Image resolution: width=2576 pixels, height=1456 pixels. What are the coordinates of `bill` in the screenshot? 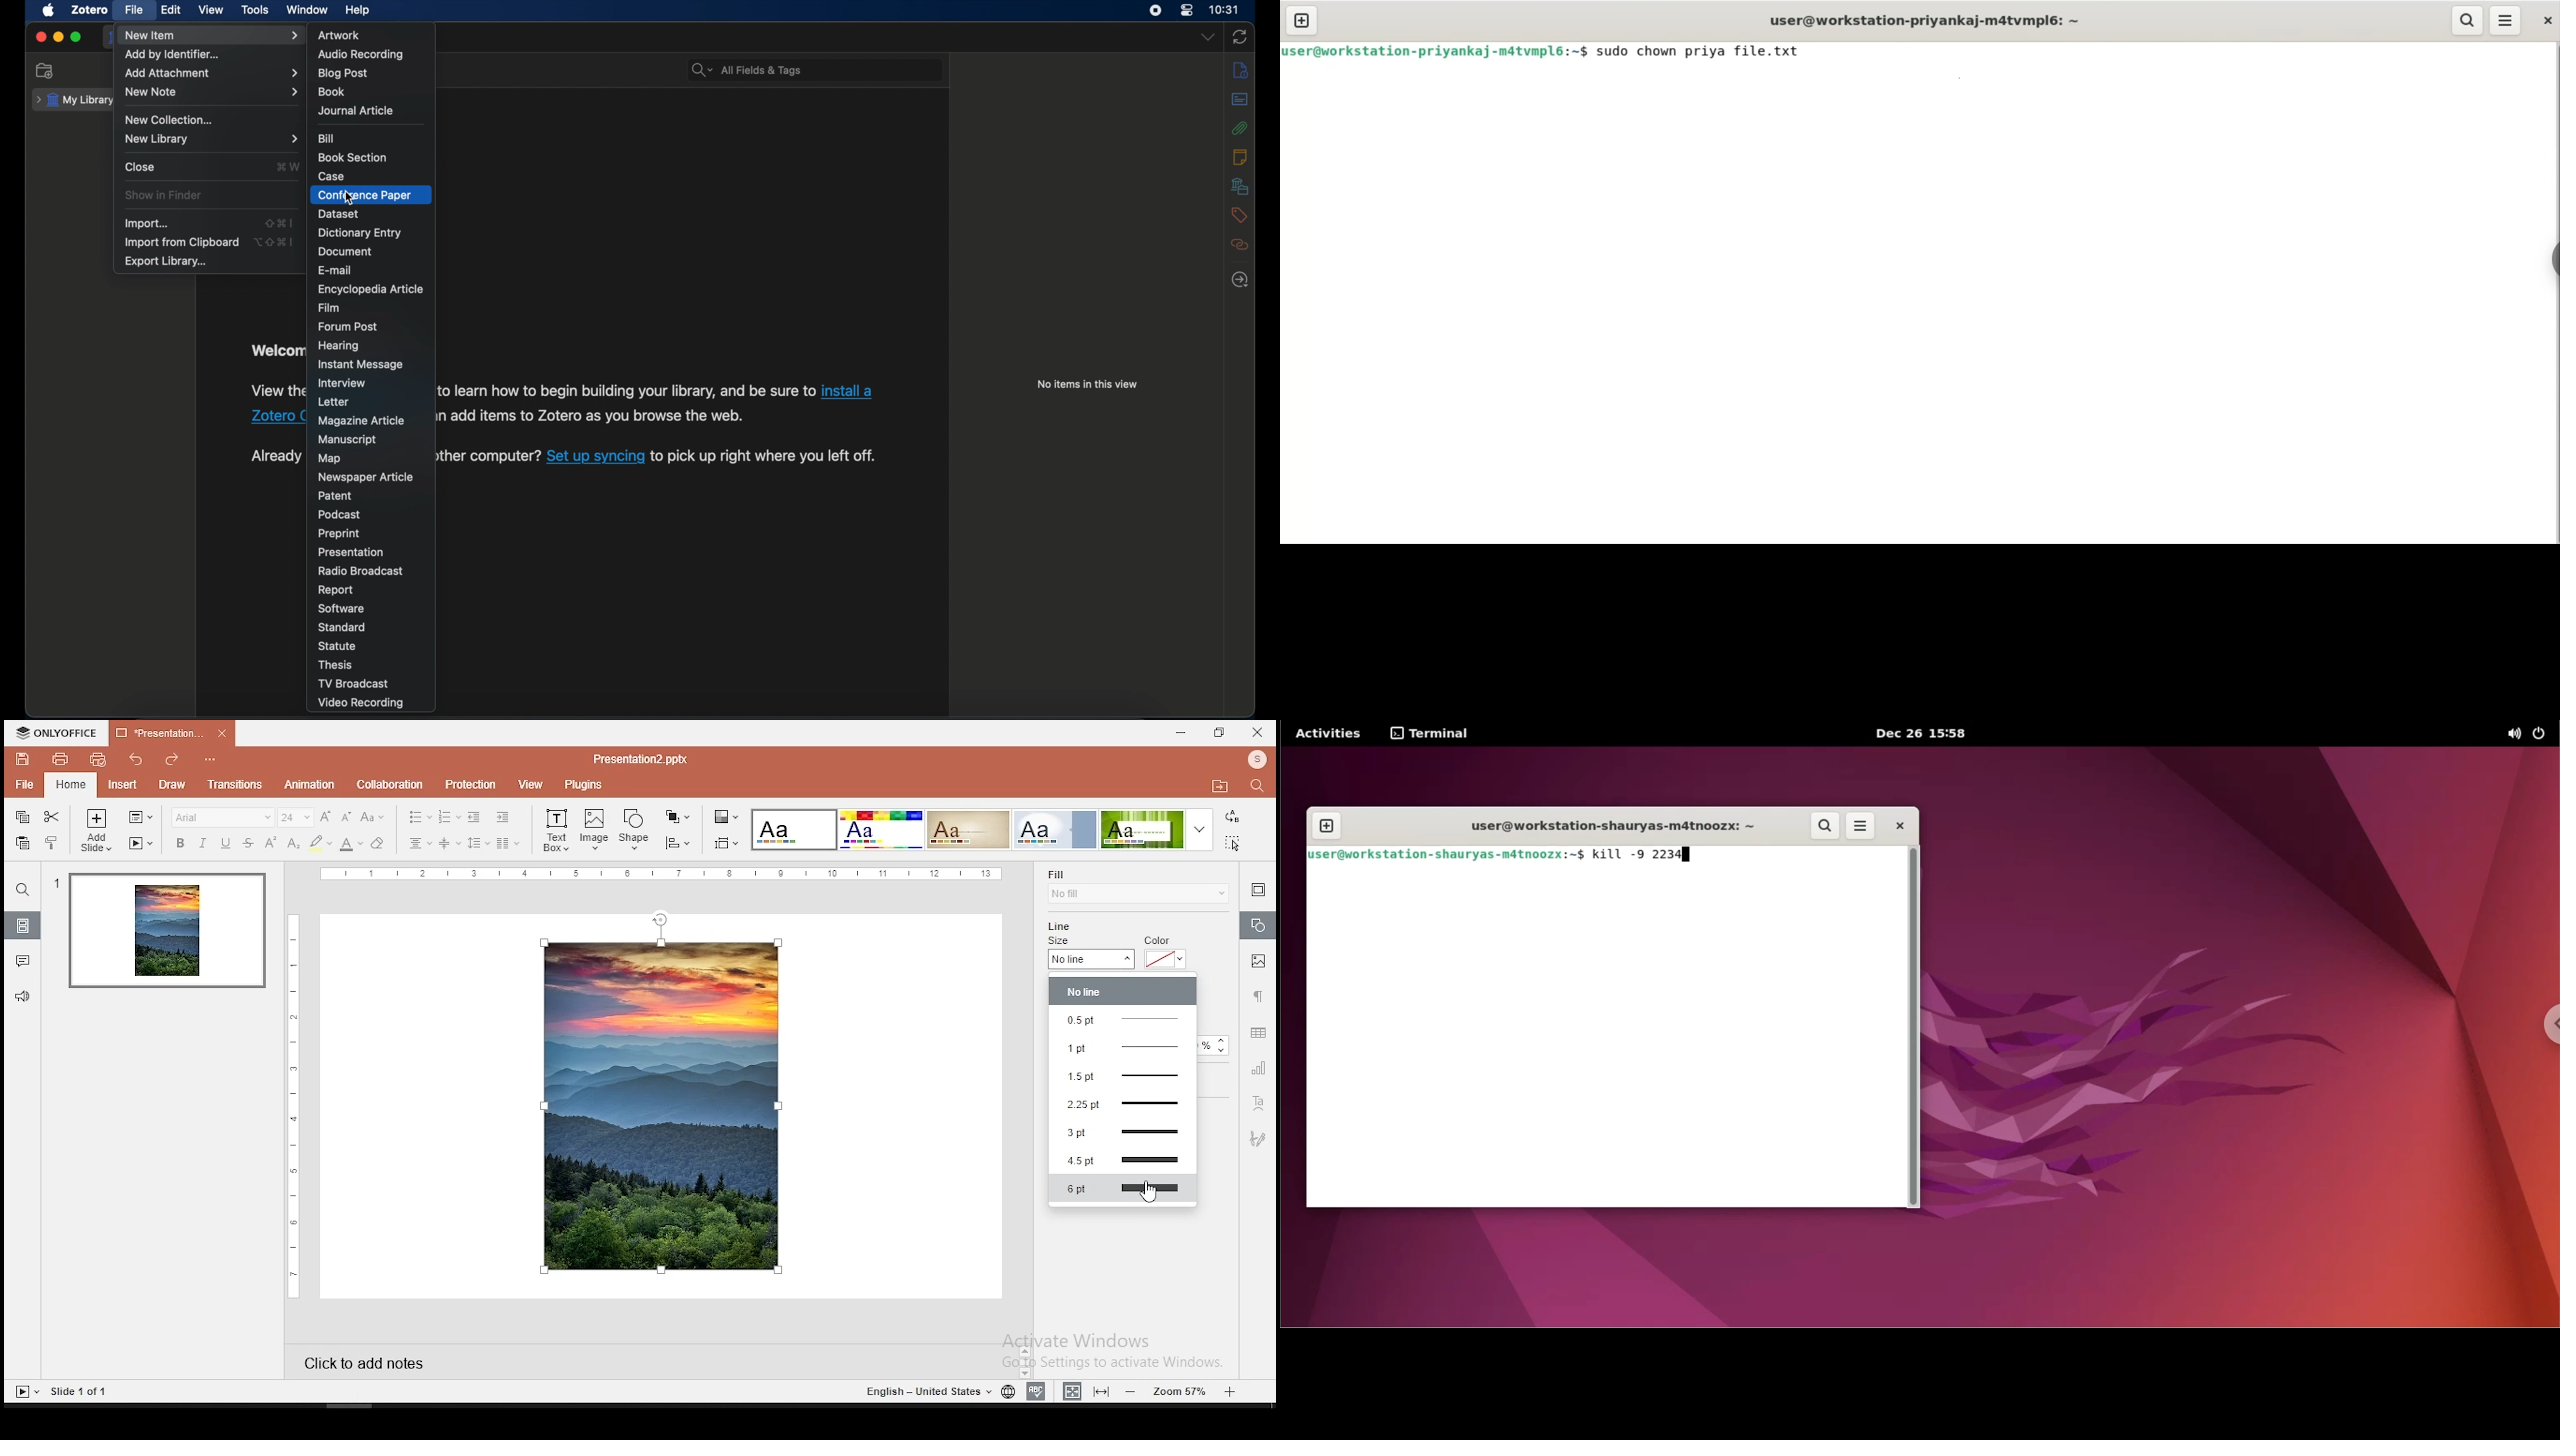 It's located at (325, 139).